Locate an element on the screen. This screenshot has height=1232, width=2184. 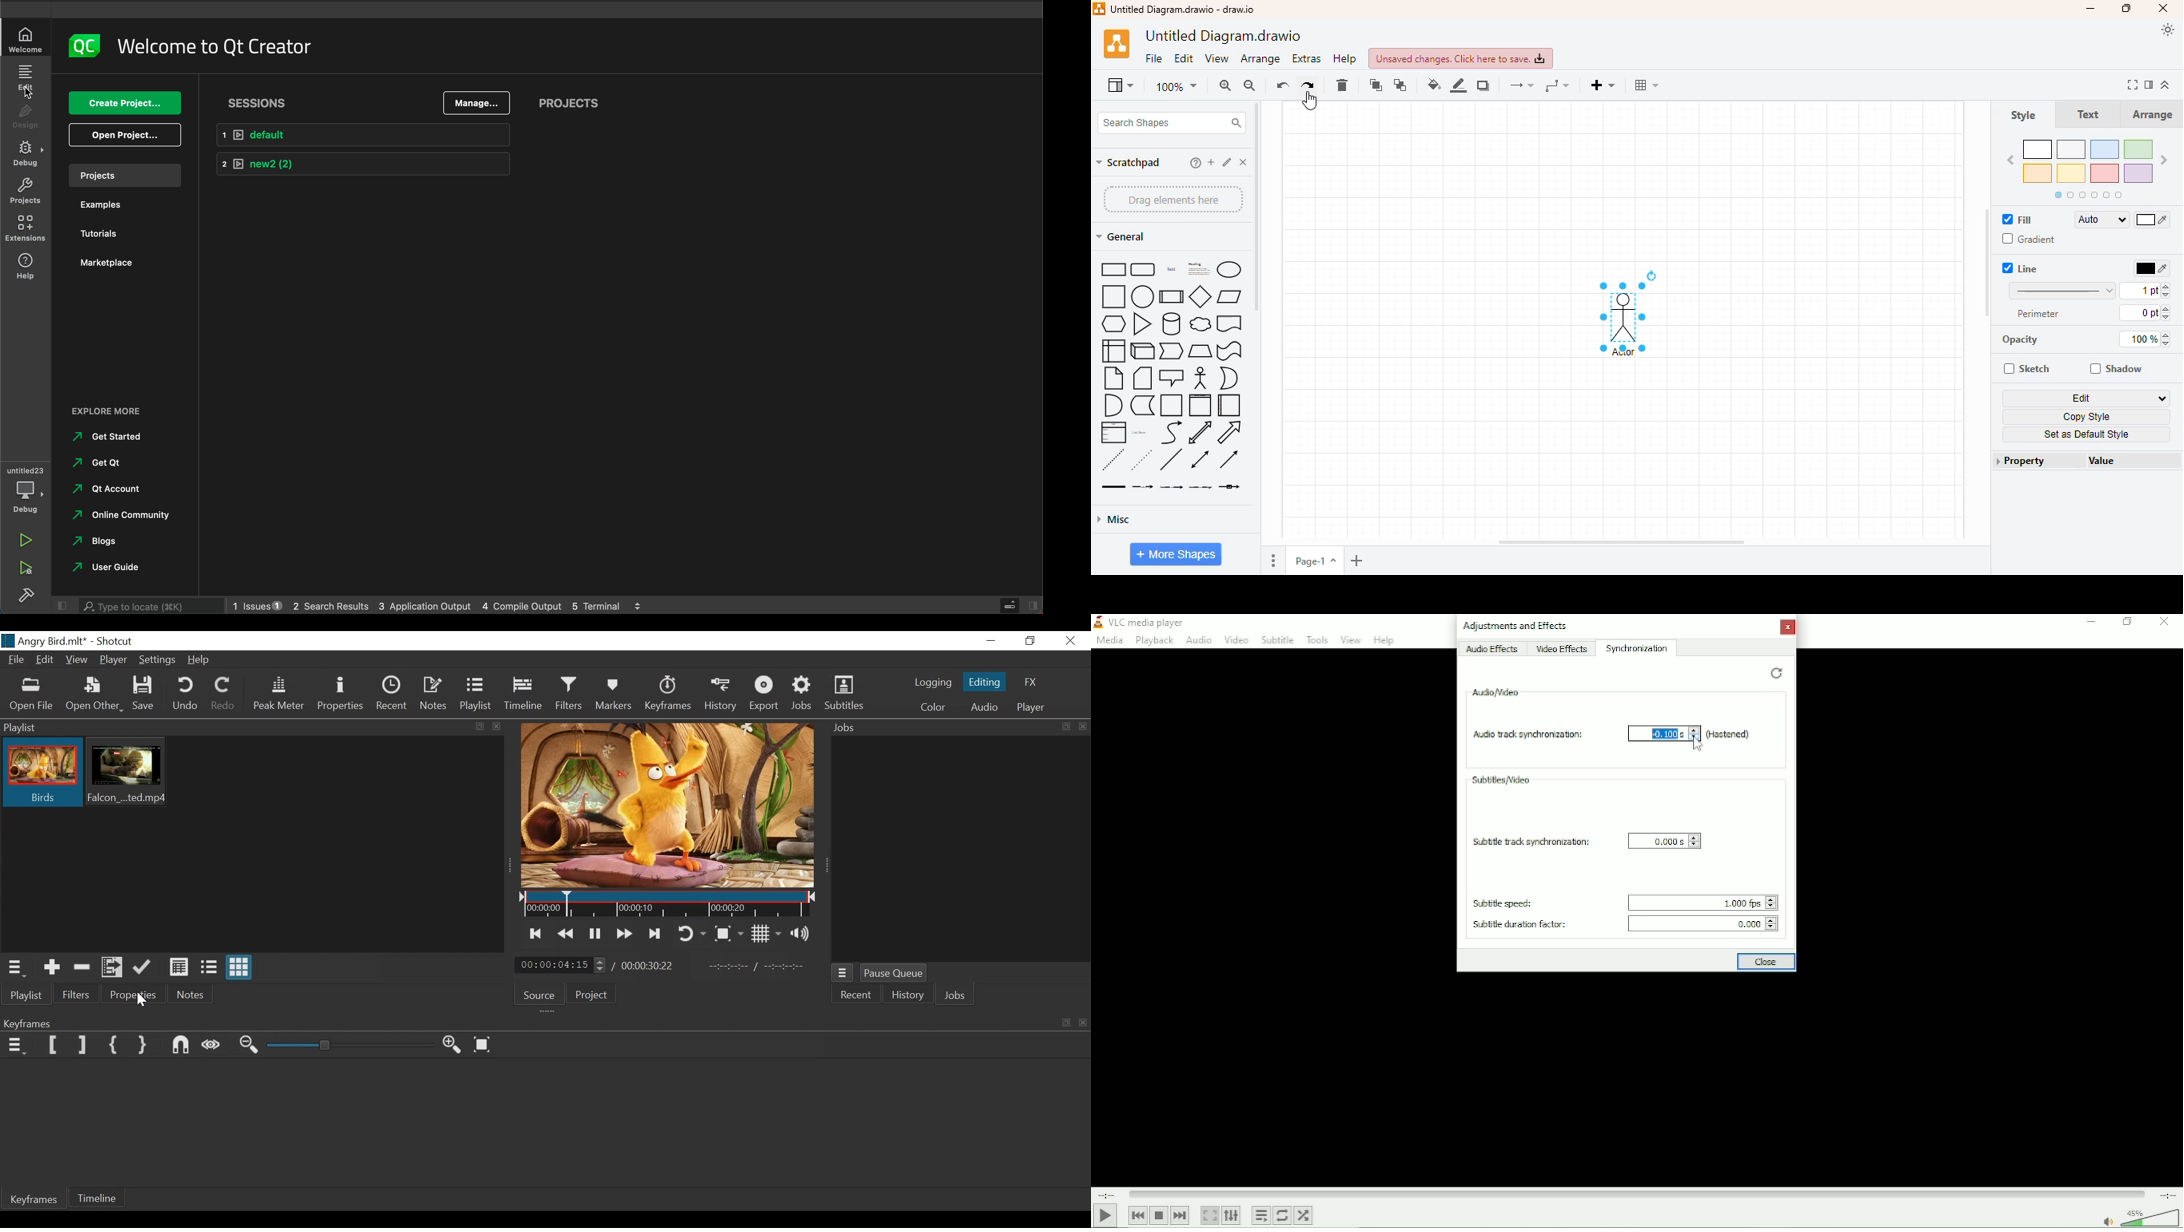
edit is located at coordinates (2087, 399).